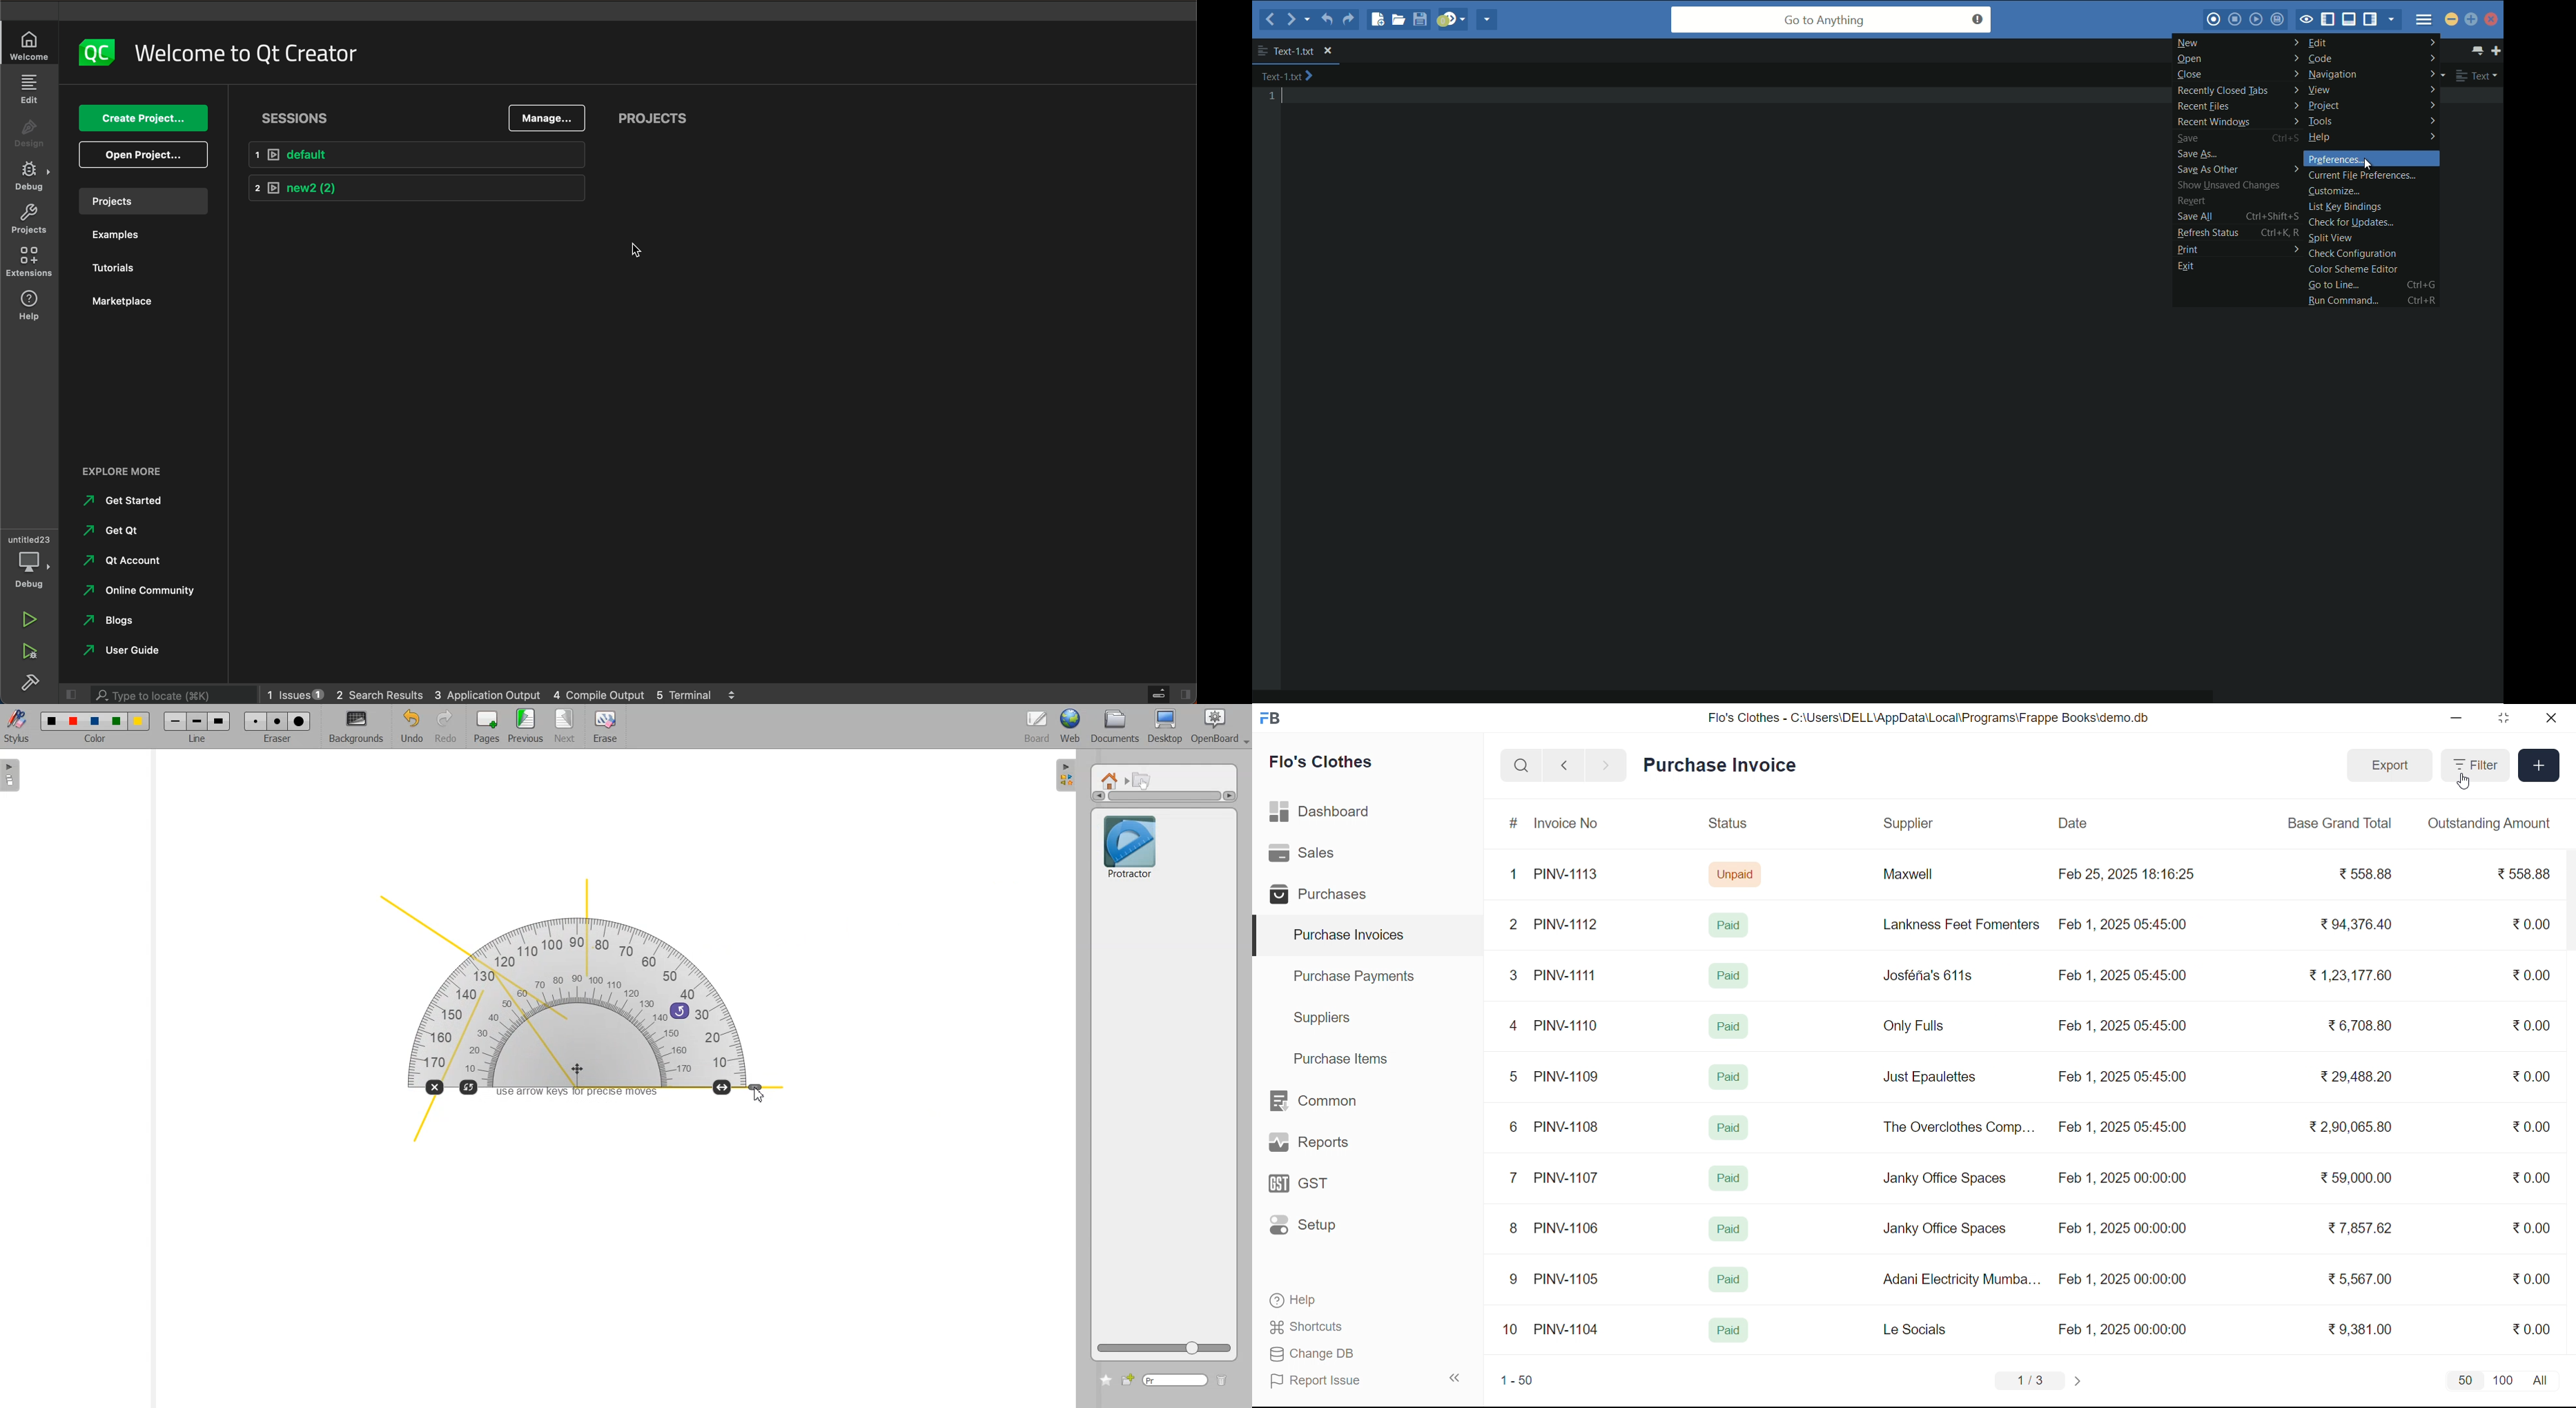 Image resolution: width=2576 pixels, height=1428 pixels. Describe the element at coordinates (2126, 923) in the screenshot. I see `Feb 1, 2025 05:45:00` at that location.